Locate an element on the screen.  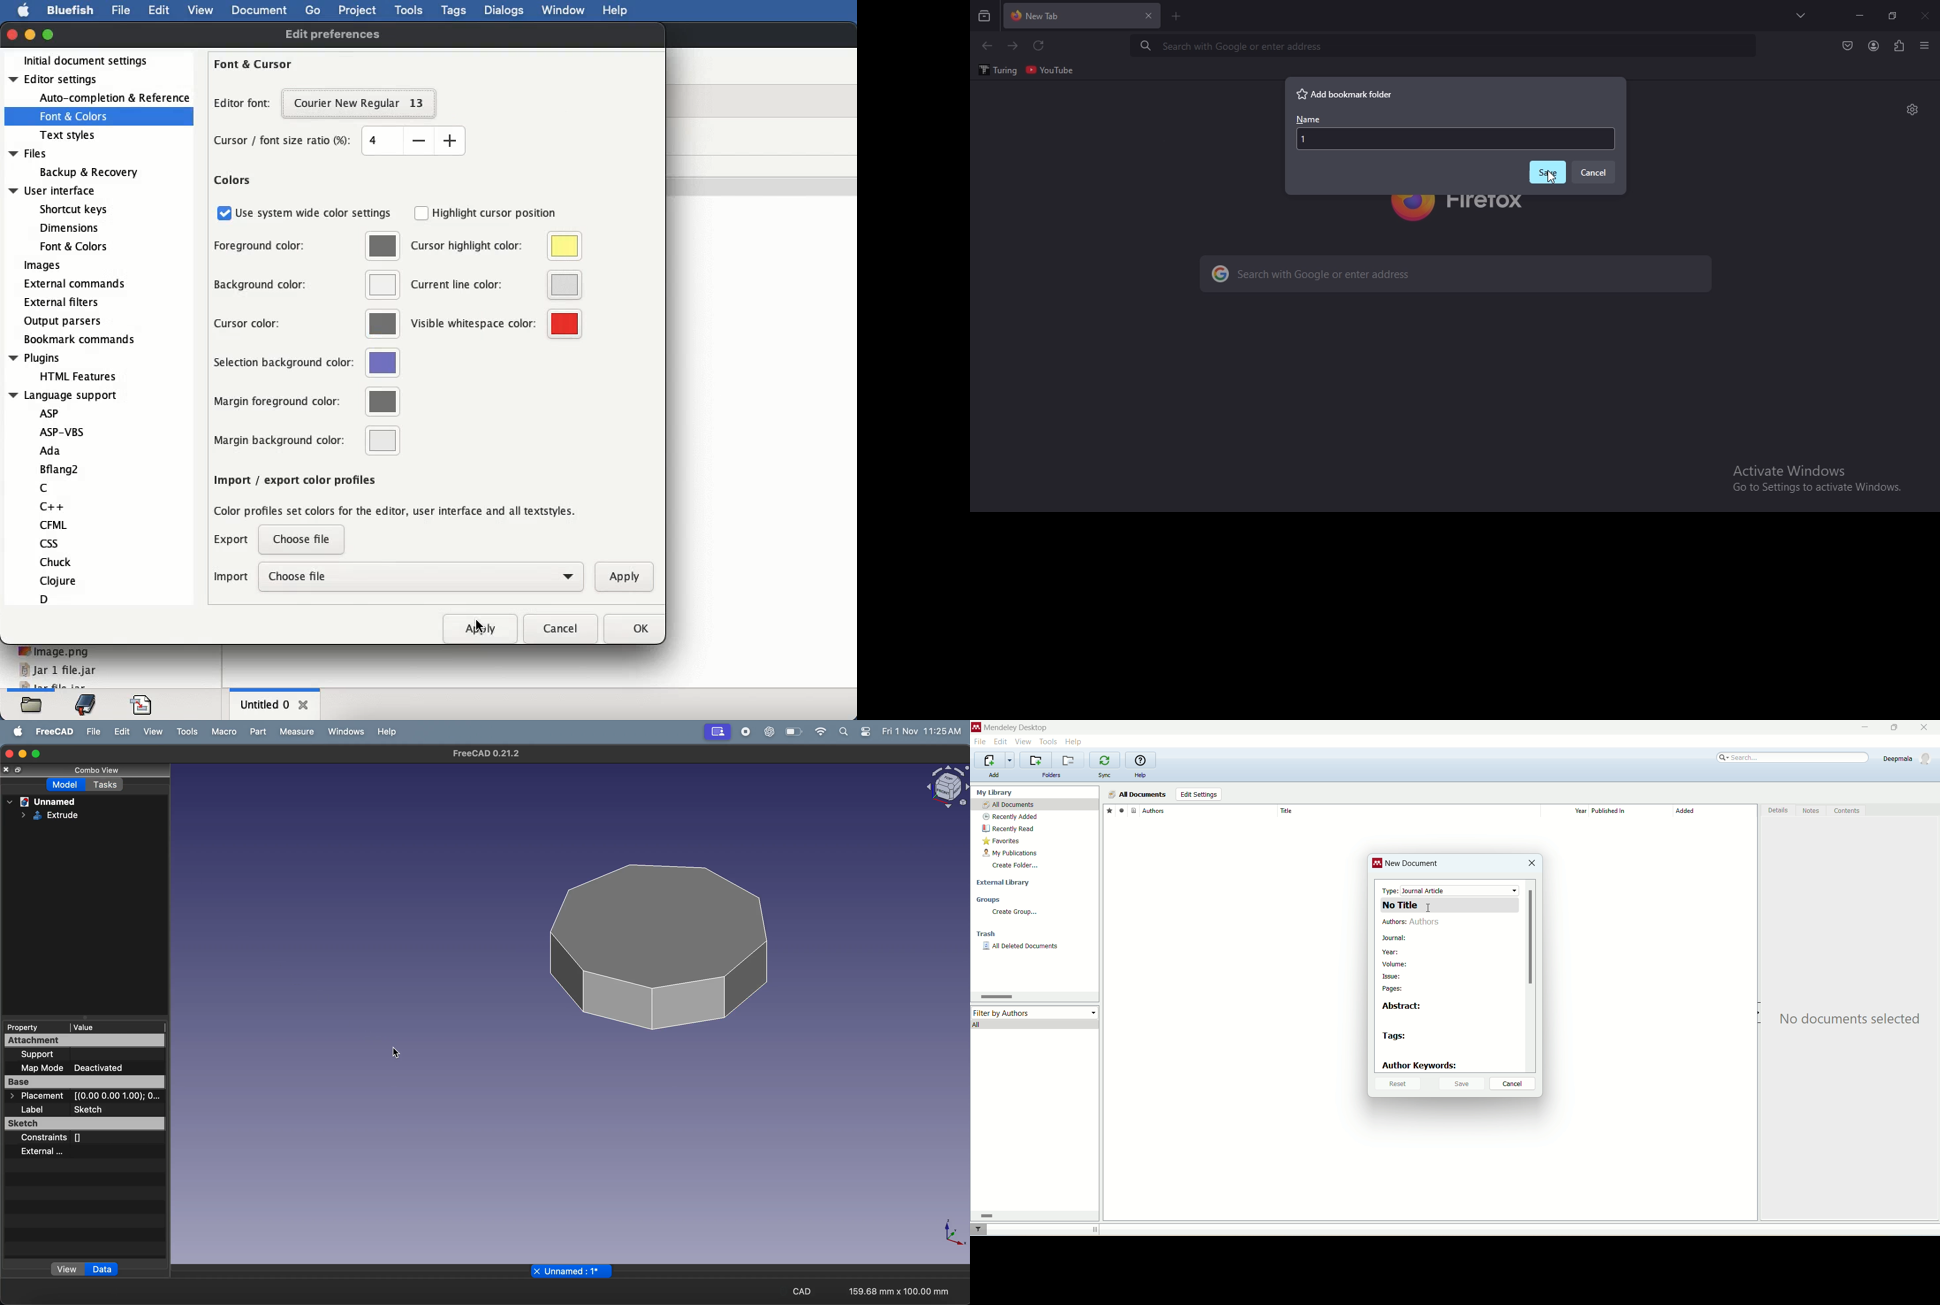
horizontal scroll bar is located at coordinates (1033, 1216).